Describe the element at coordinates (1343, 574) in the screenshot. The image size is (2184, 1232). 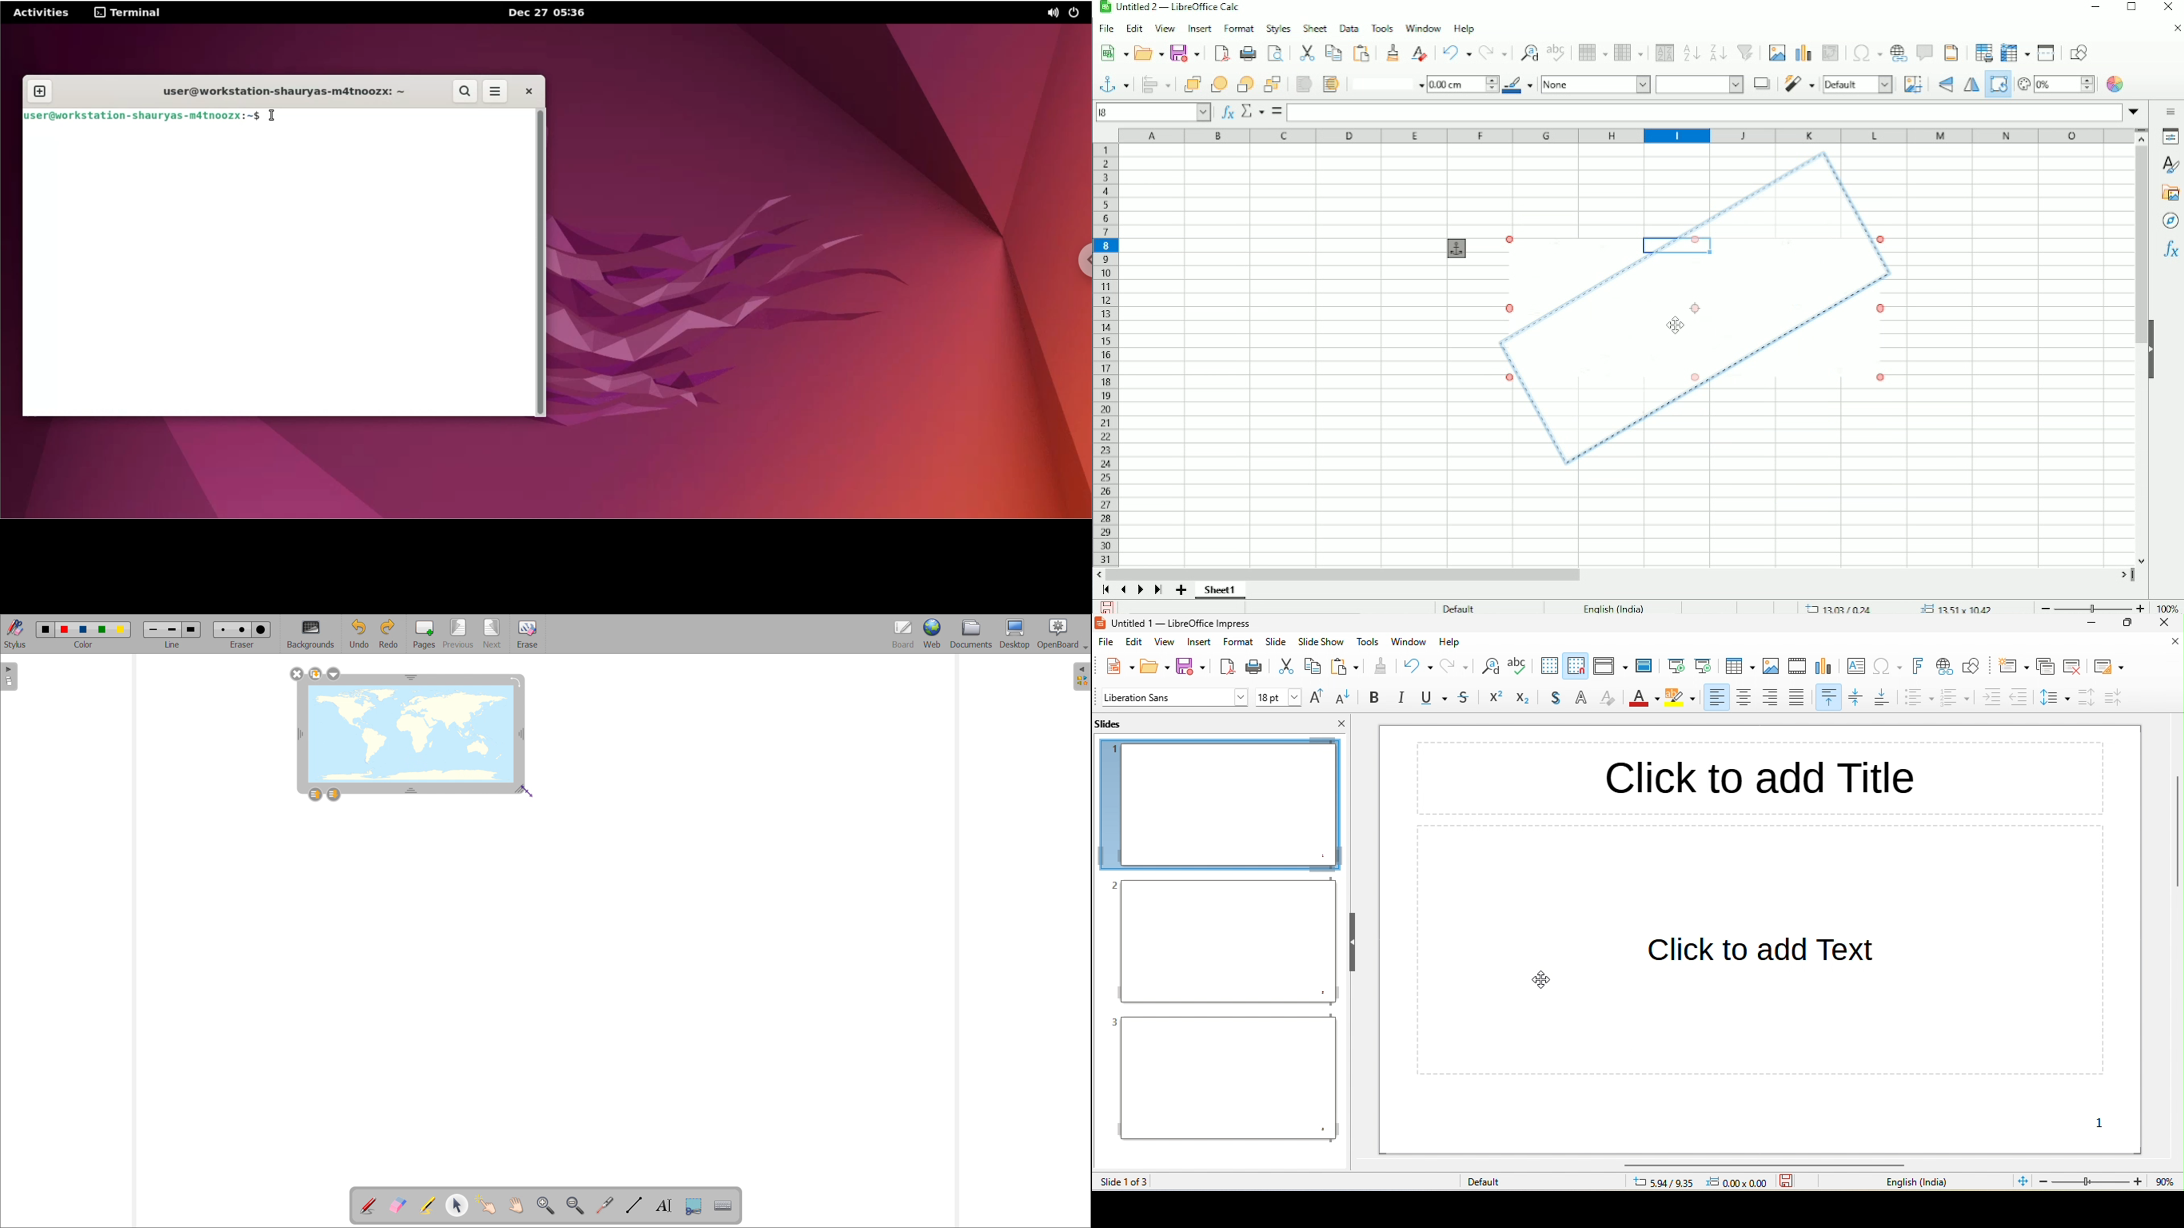
I see `Horizontal scrollbar` at that location.